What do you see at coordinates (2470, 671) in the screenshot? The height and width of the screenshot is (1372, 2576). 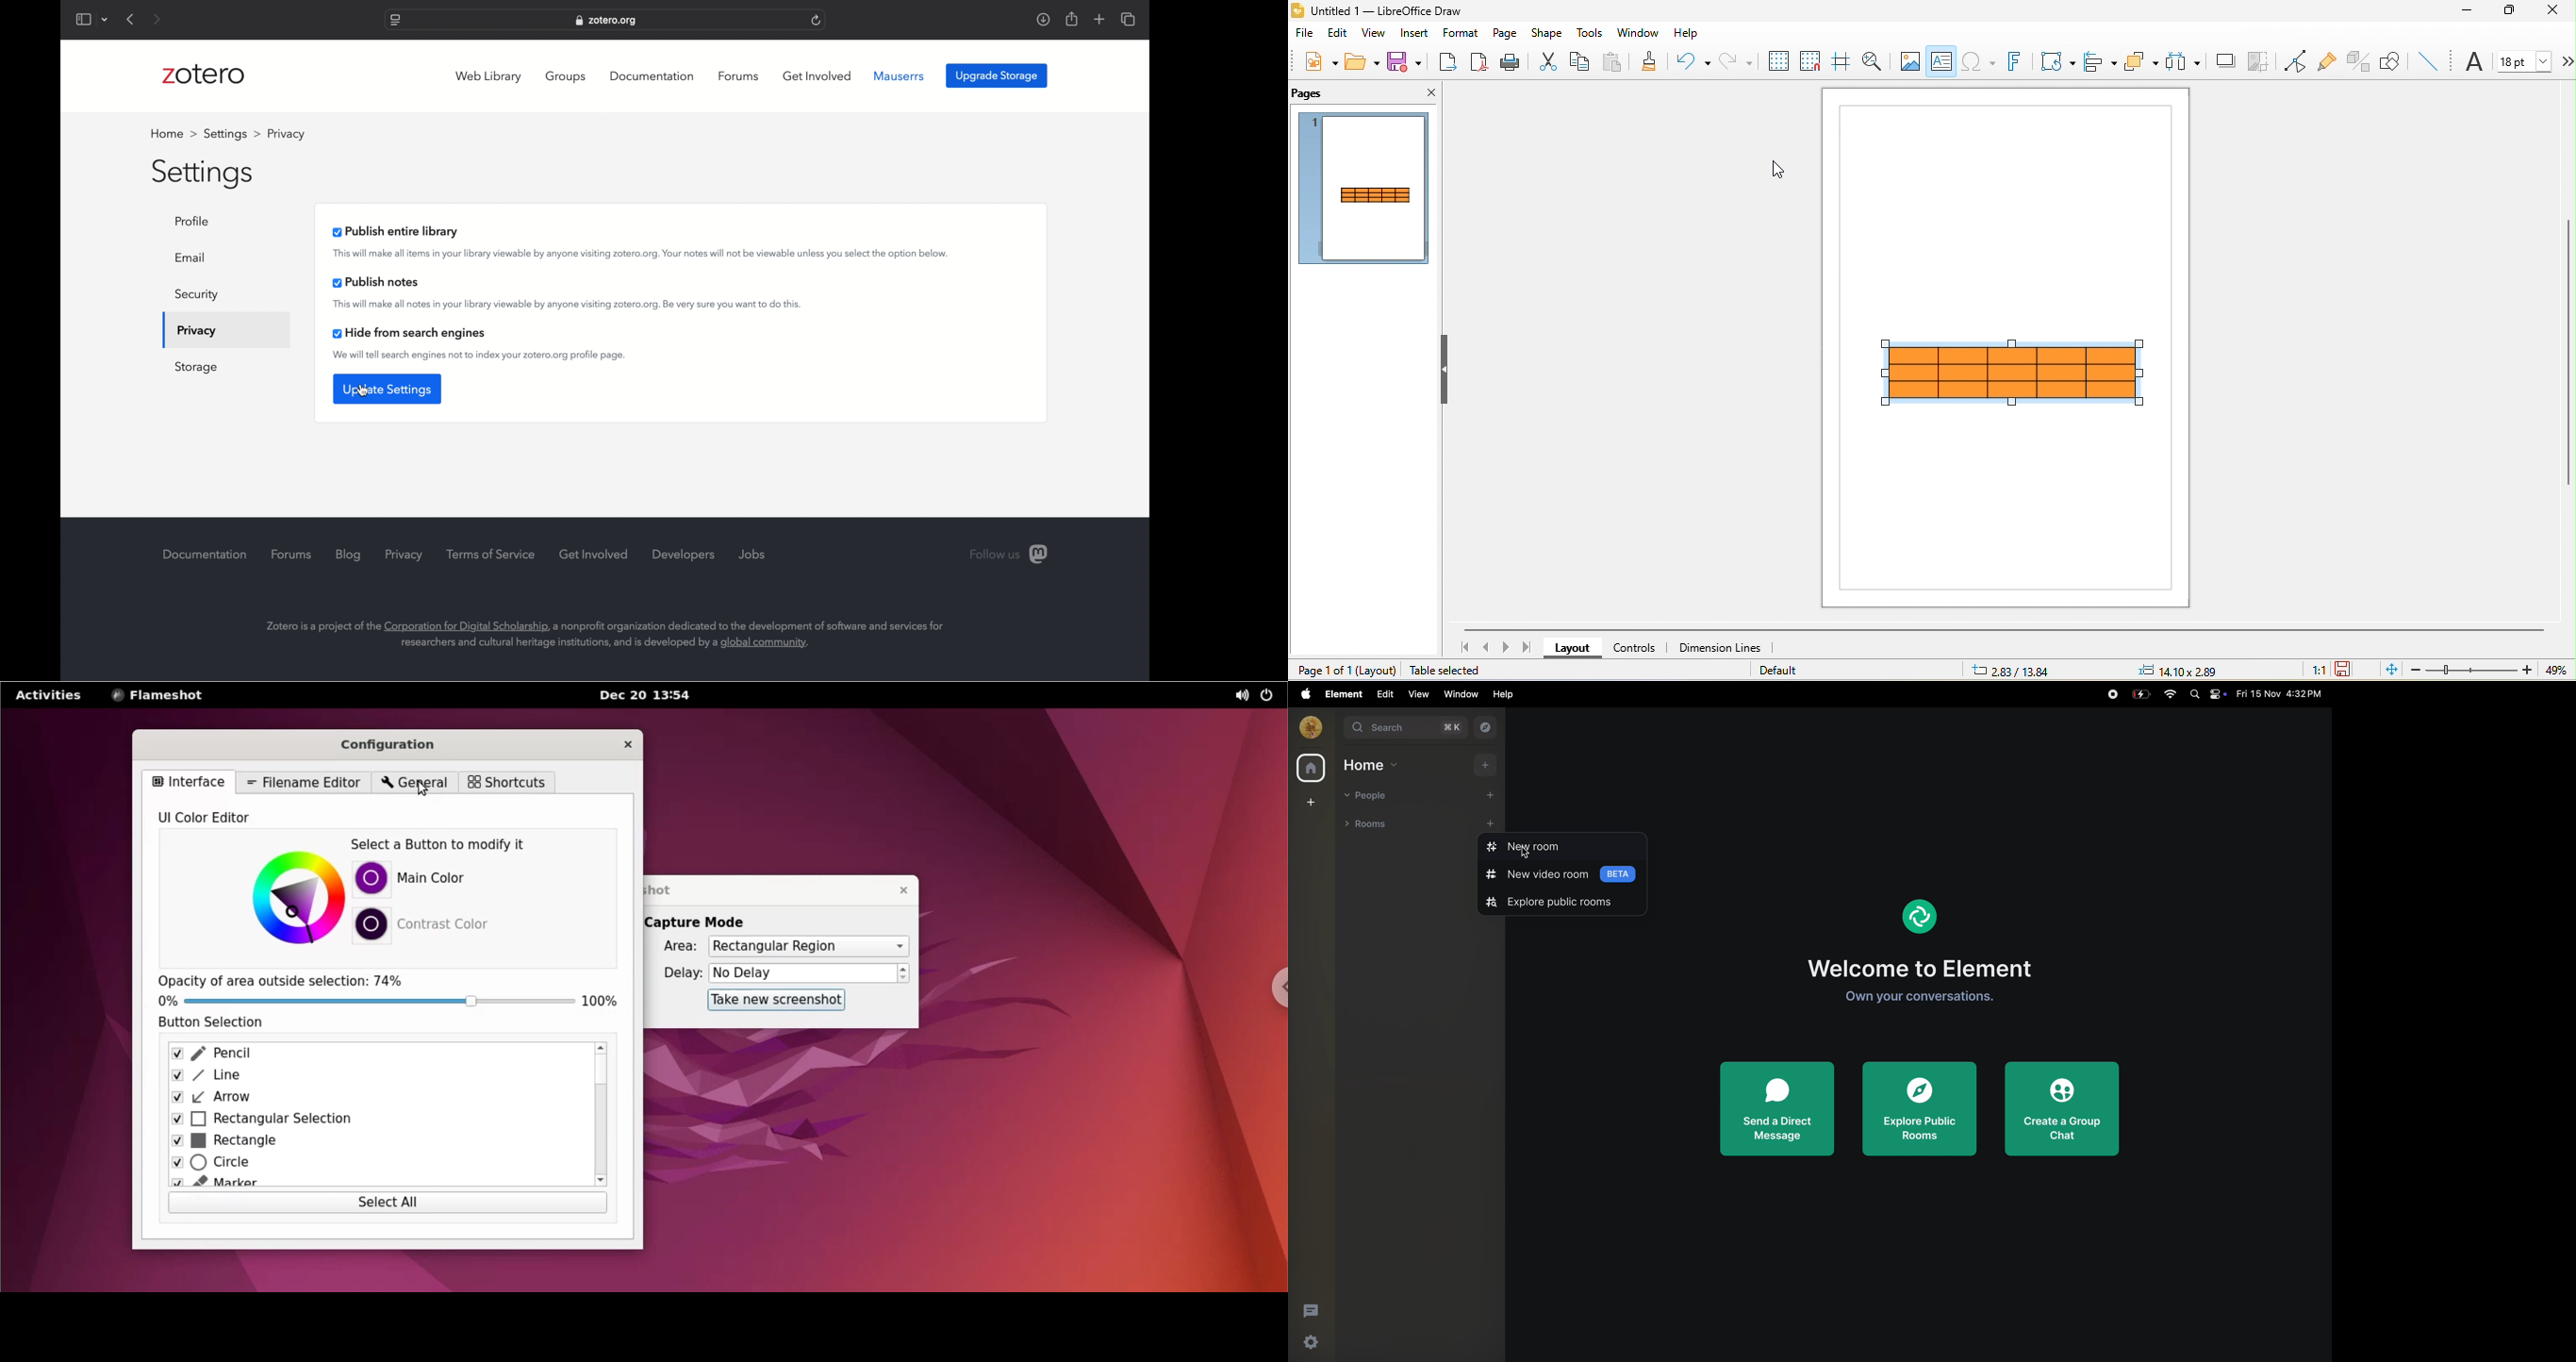 I see `zoom` at bounding box center [2470, 671].